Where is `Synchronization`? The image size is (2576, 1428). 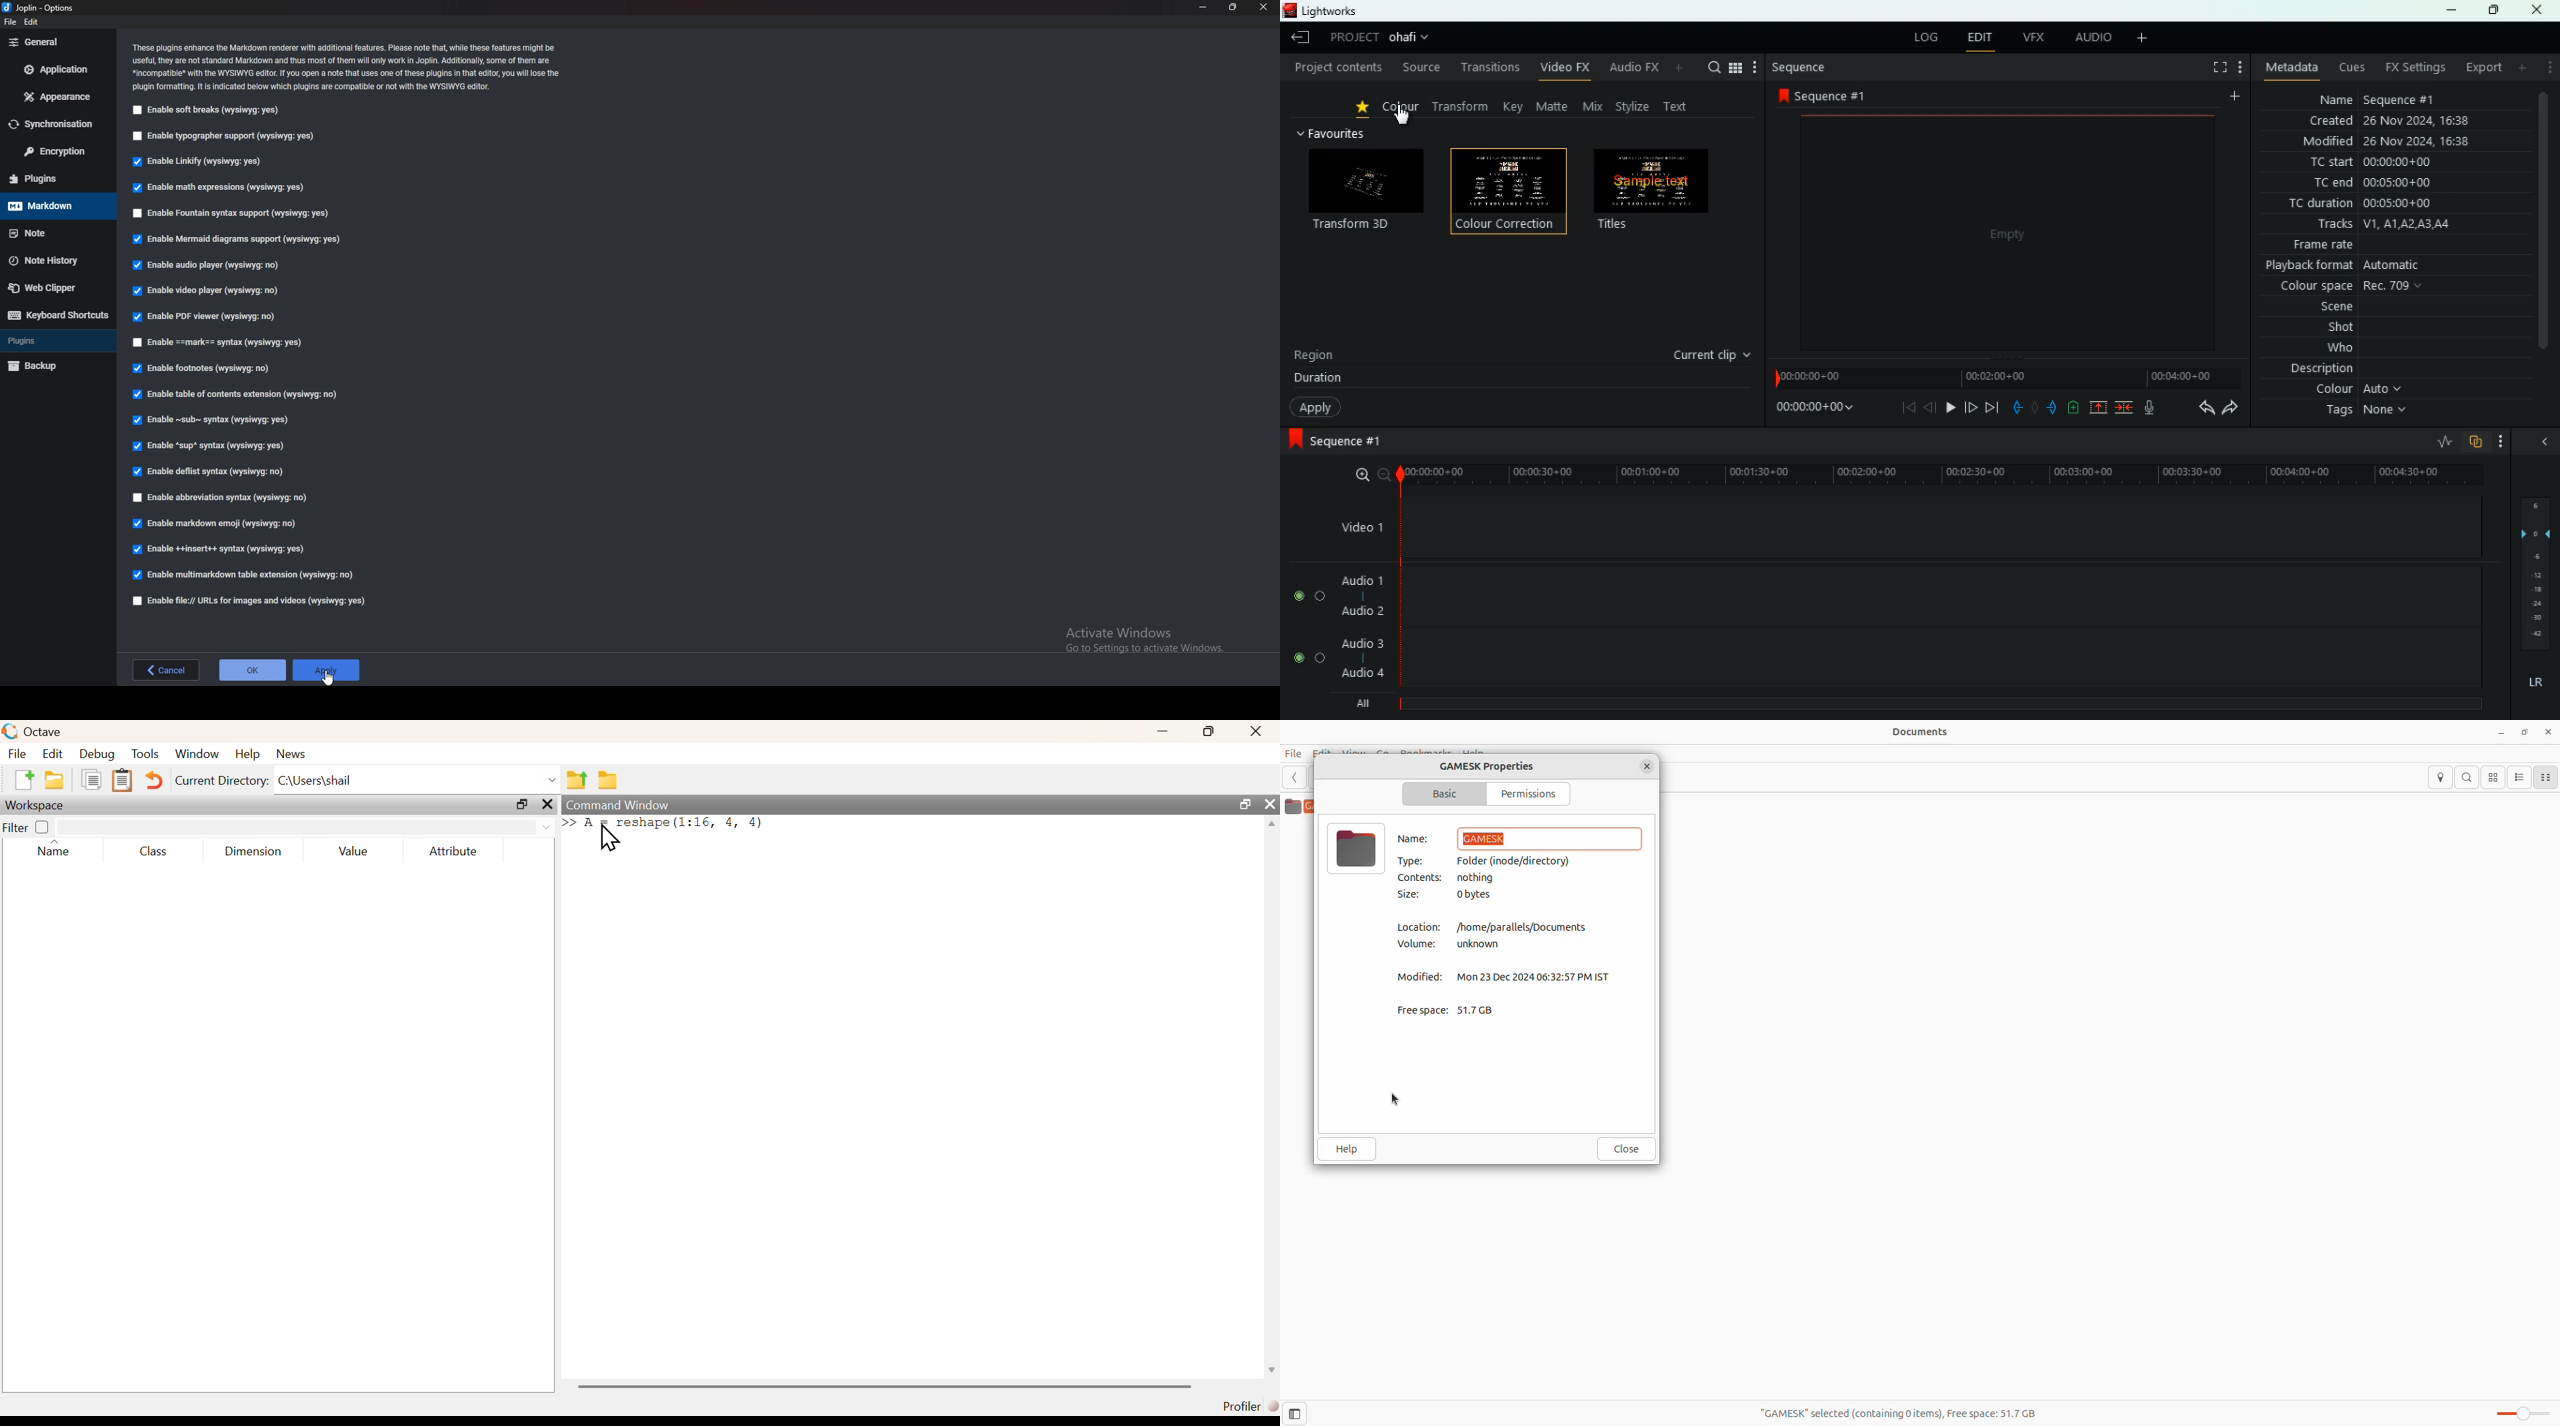
Synchronization is located at coordinates (53, 124).